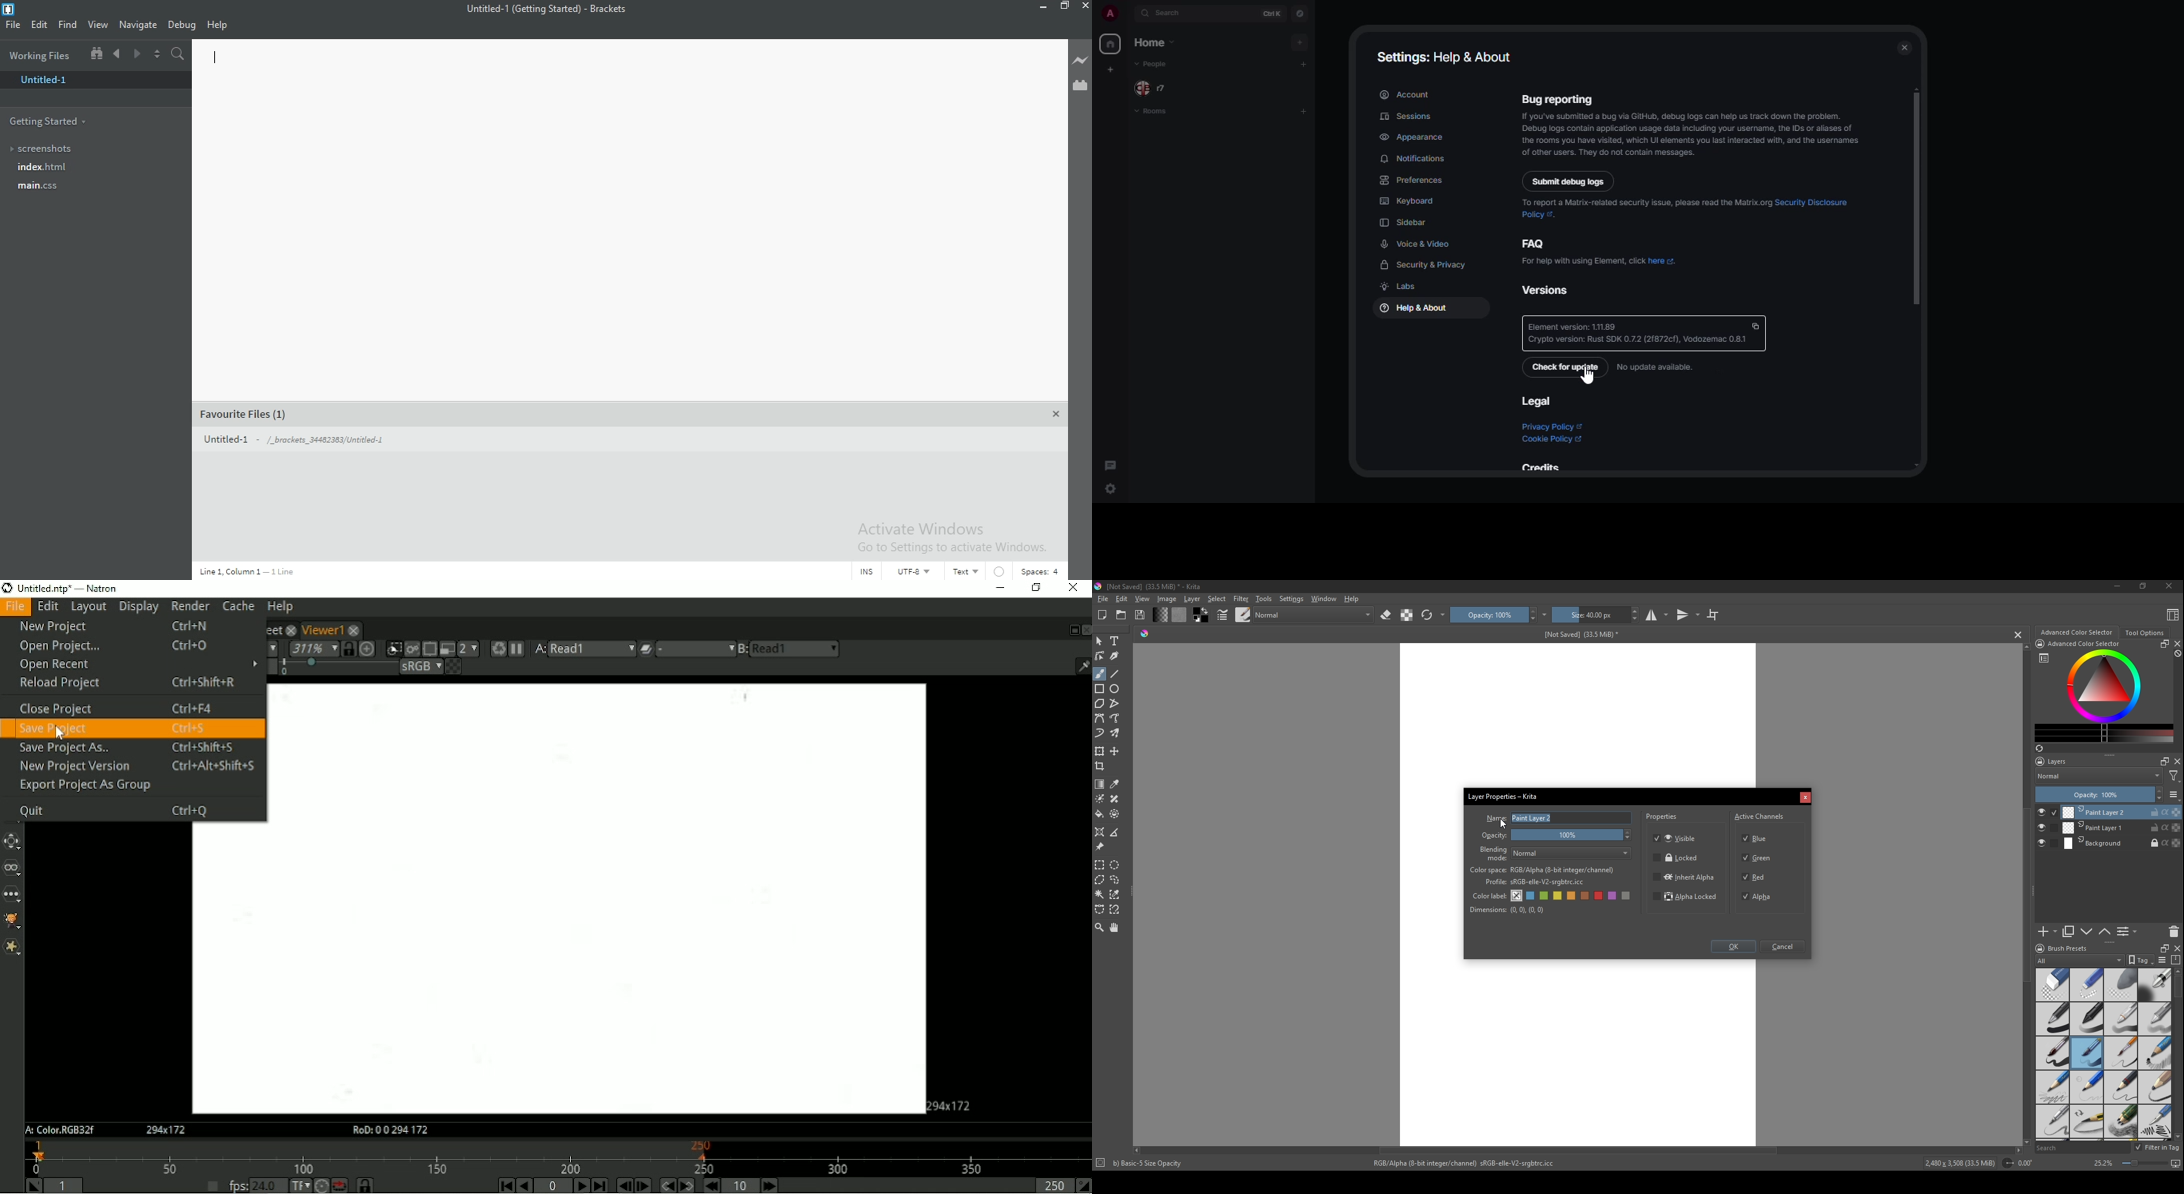 Image resolution: width=2184 pixels, height=1204 pixels. Describe the element at coordinates (1160, 615) in the screenshot. I see `change shade` at that location.